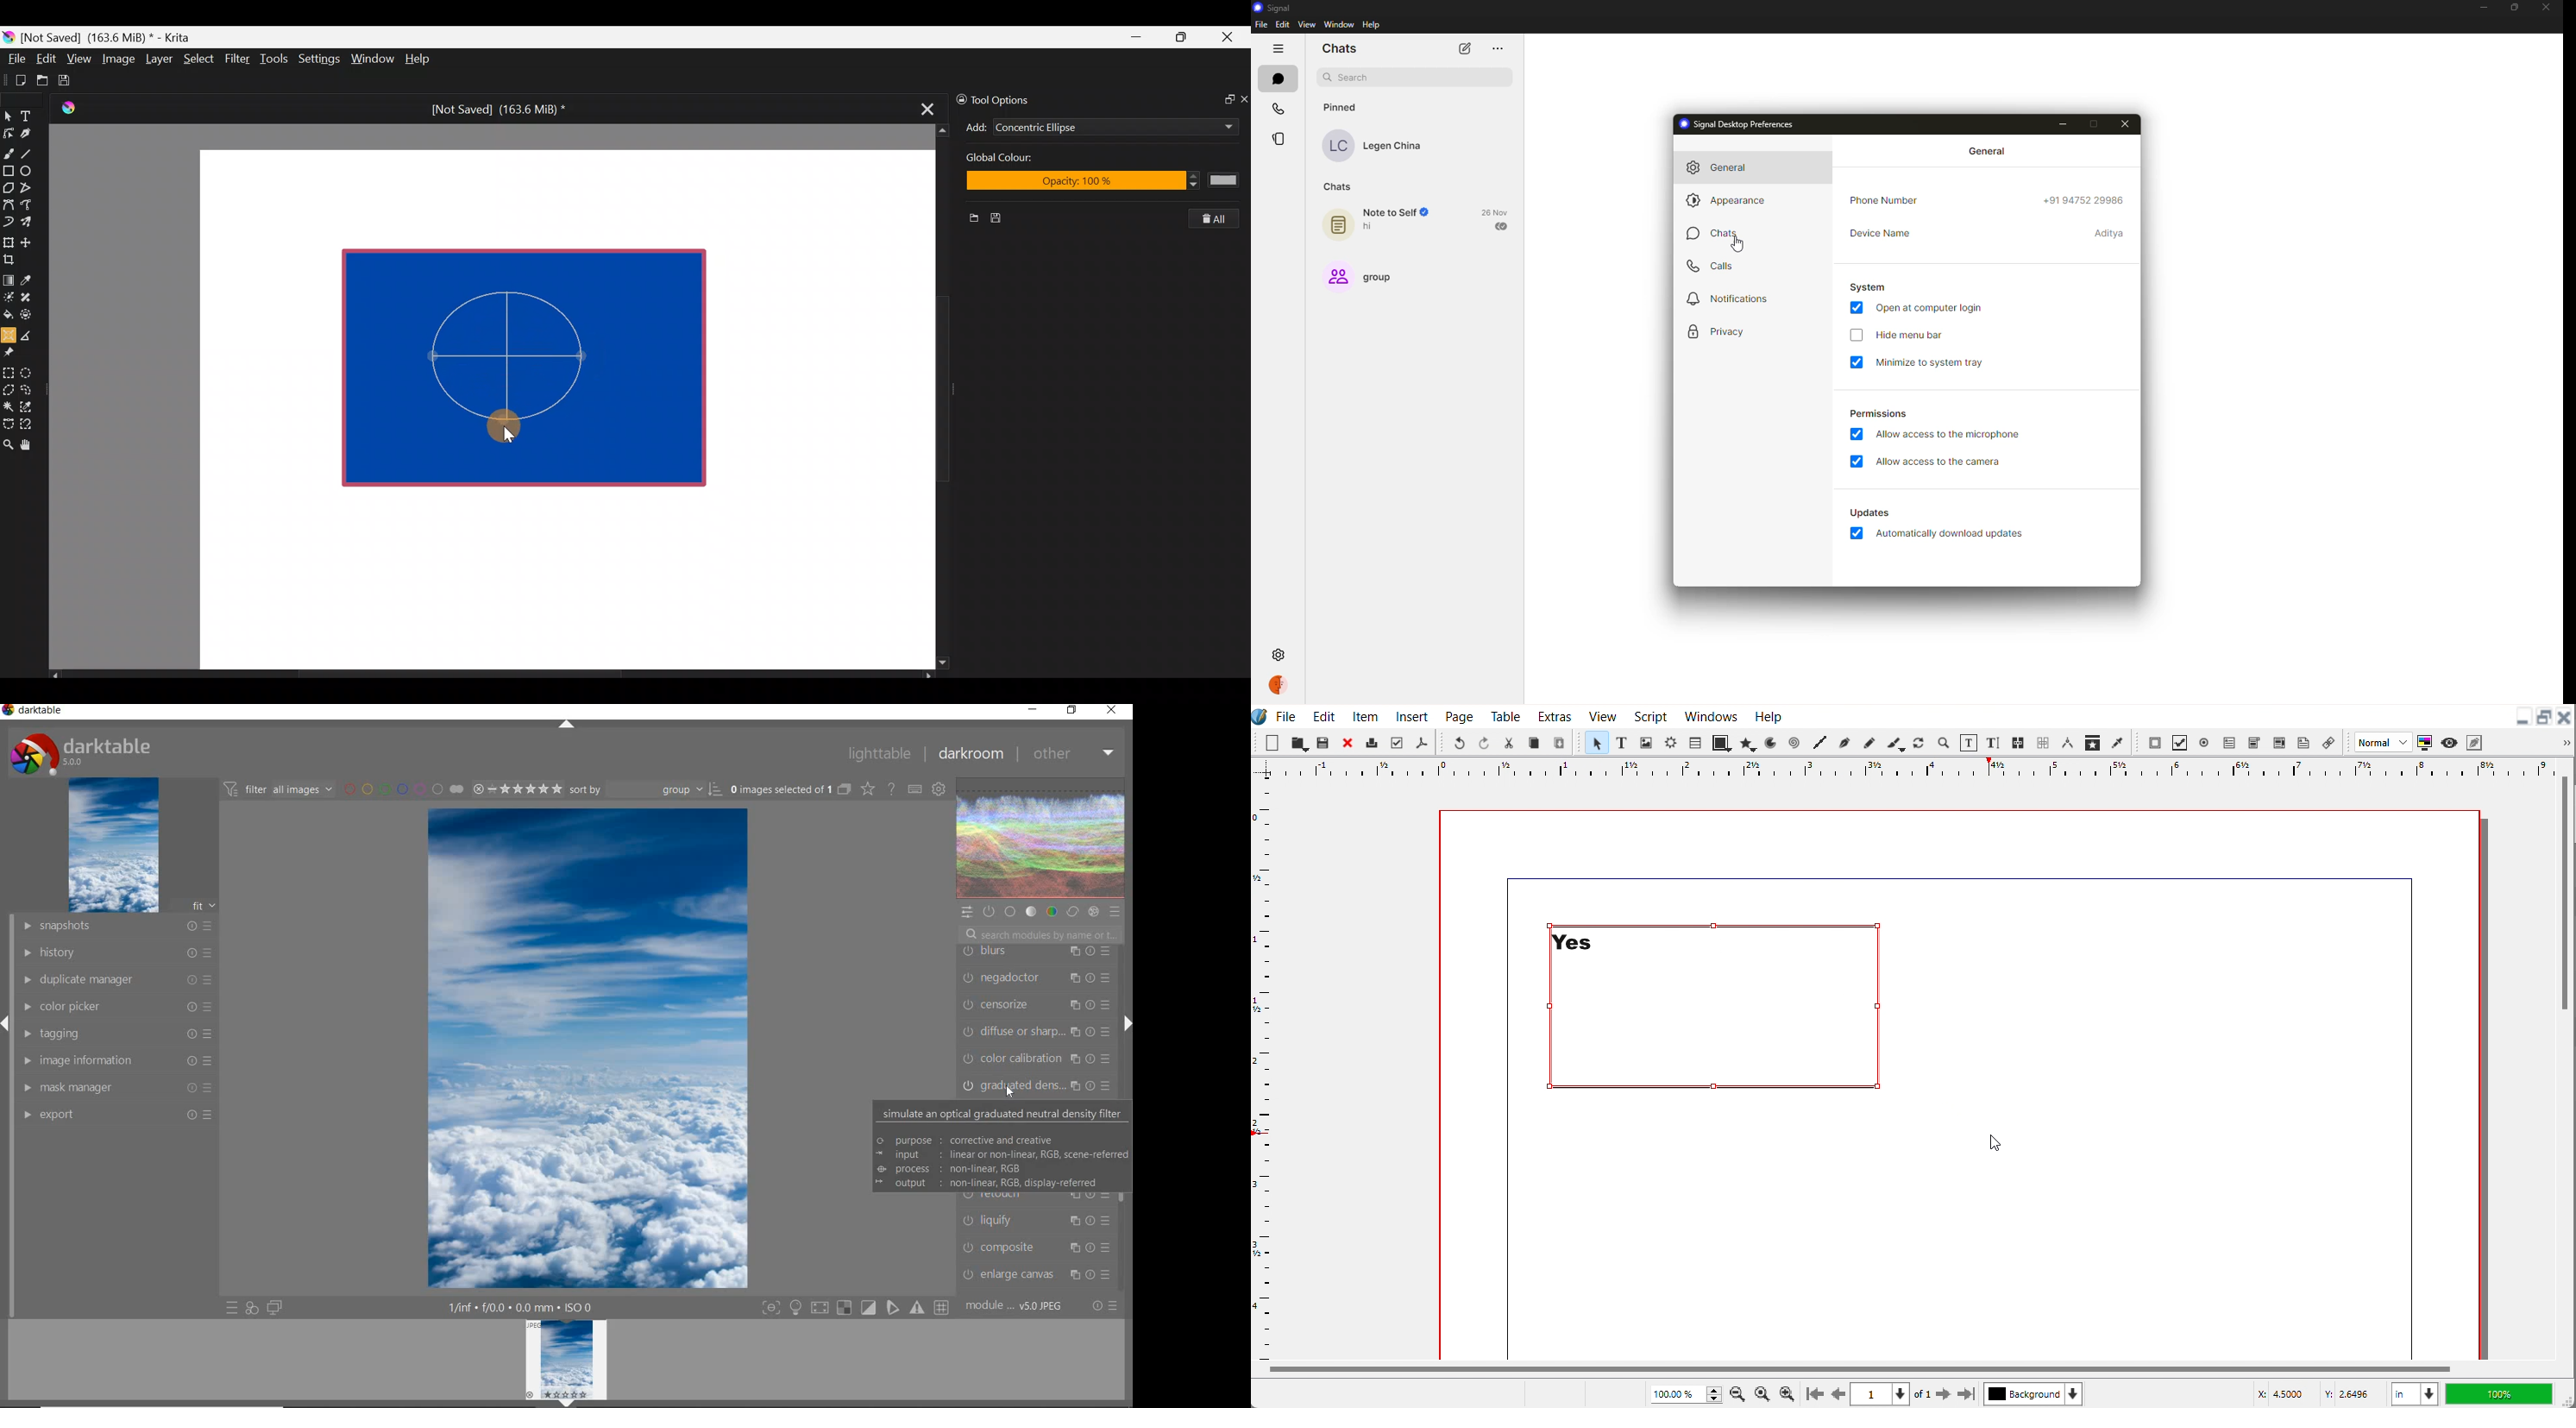 The height and width of the screenshot is (1428, 2576). Describe the element at coordinates (1815, 1393) in the screenshot. I see `Go to first page` at that location.